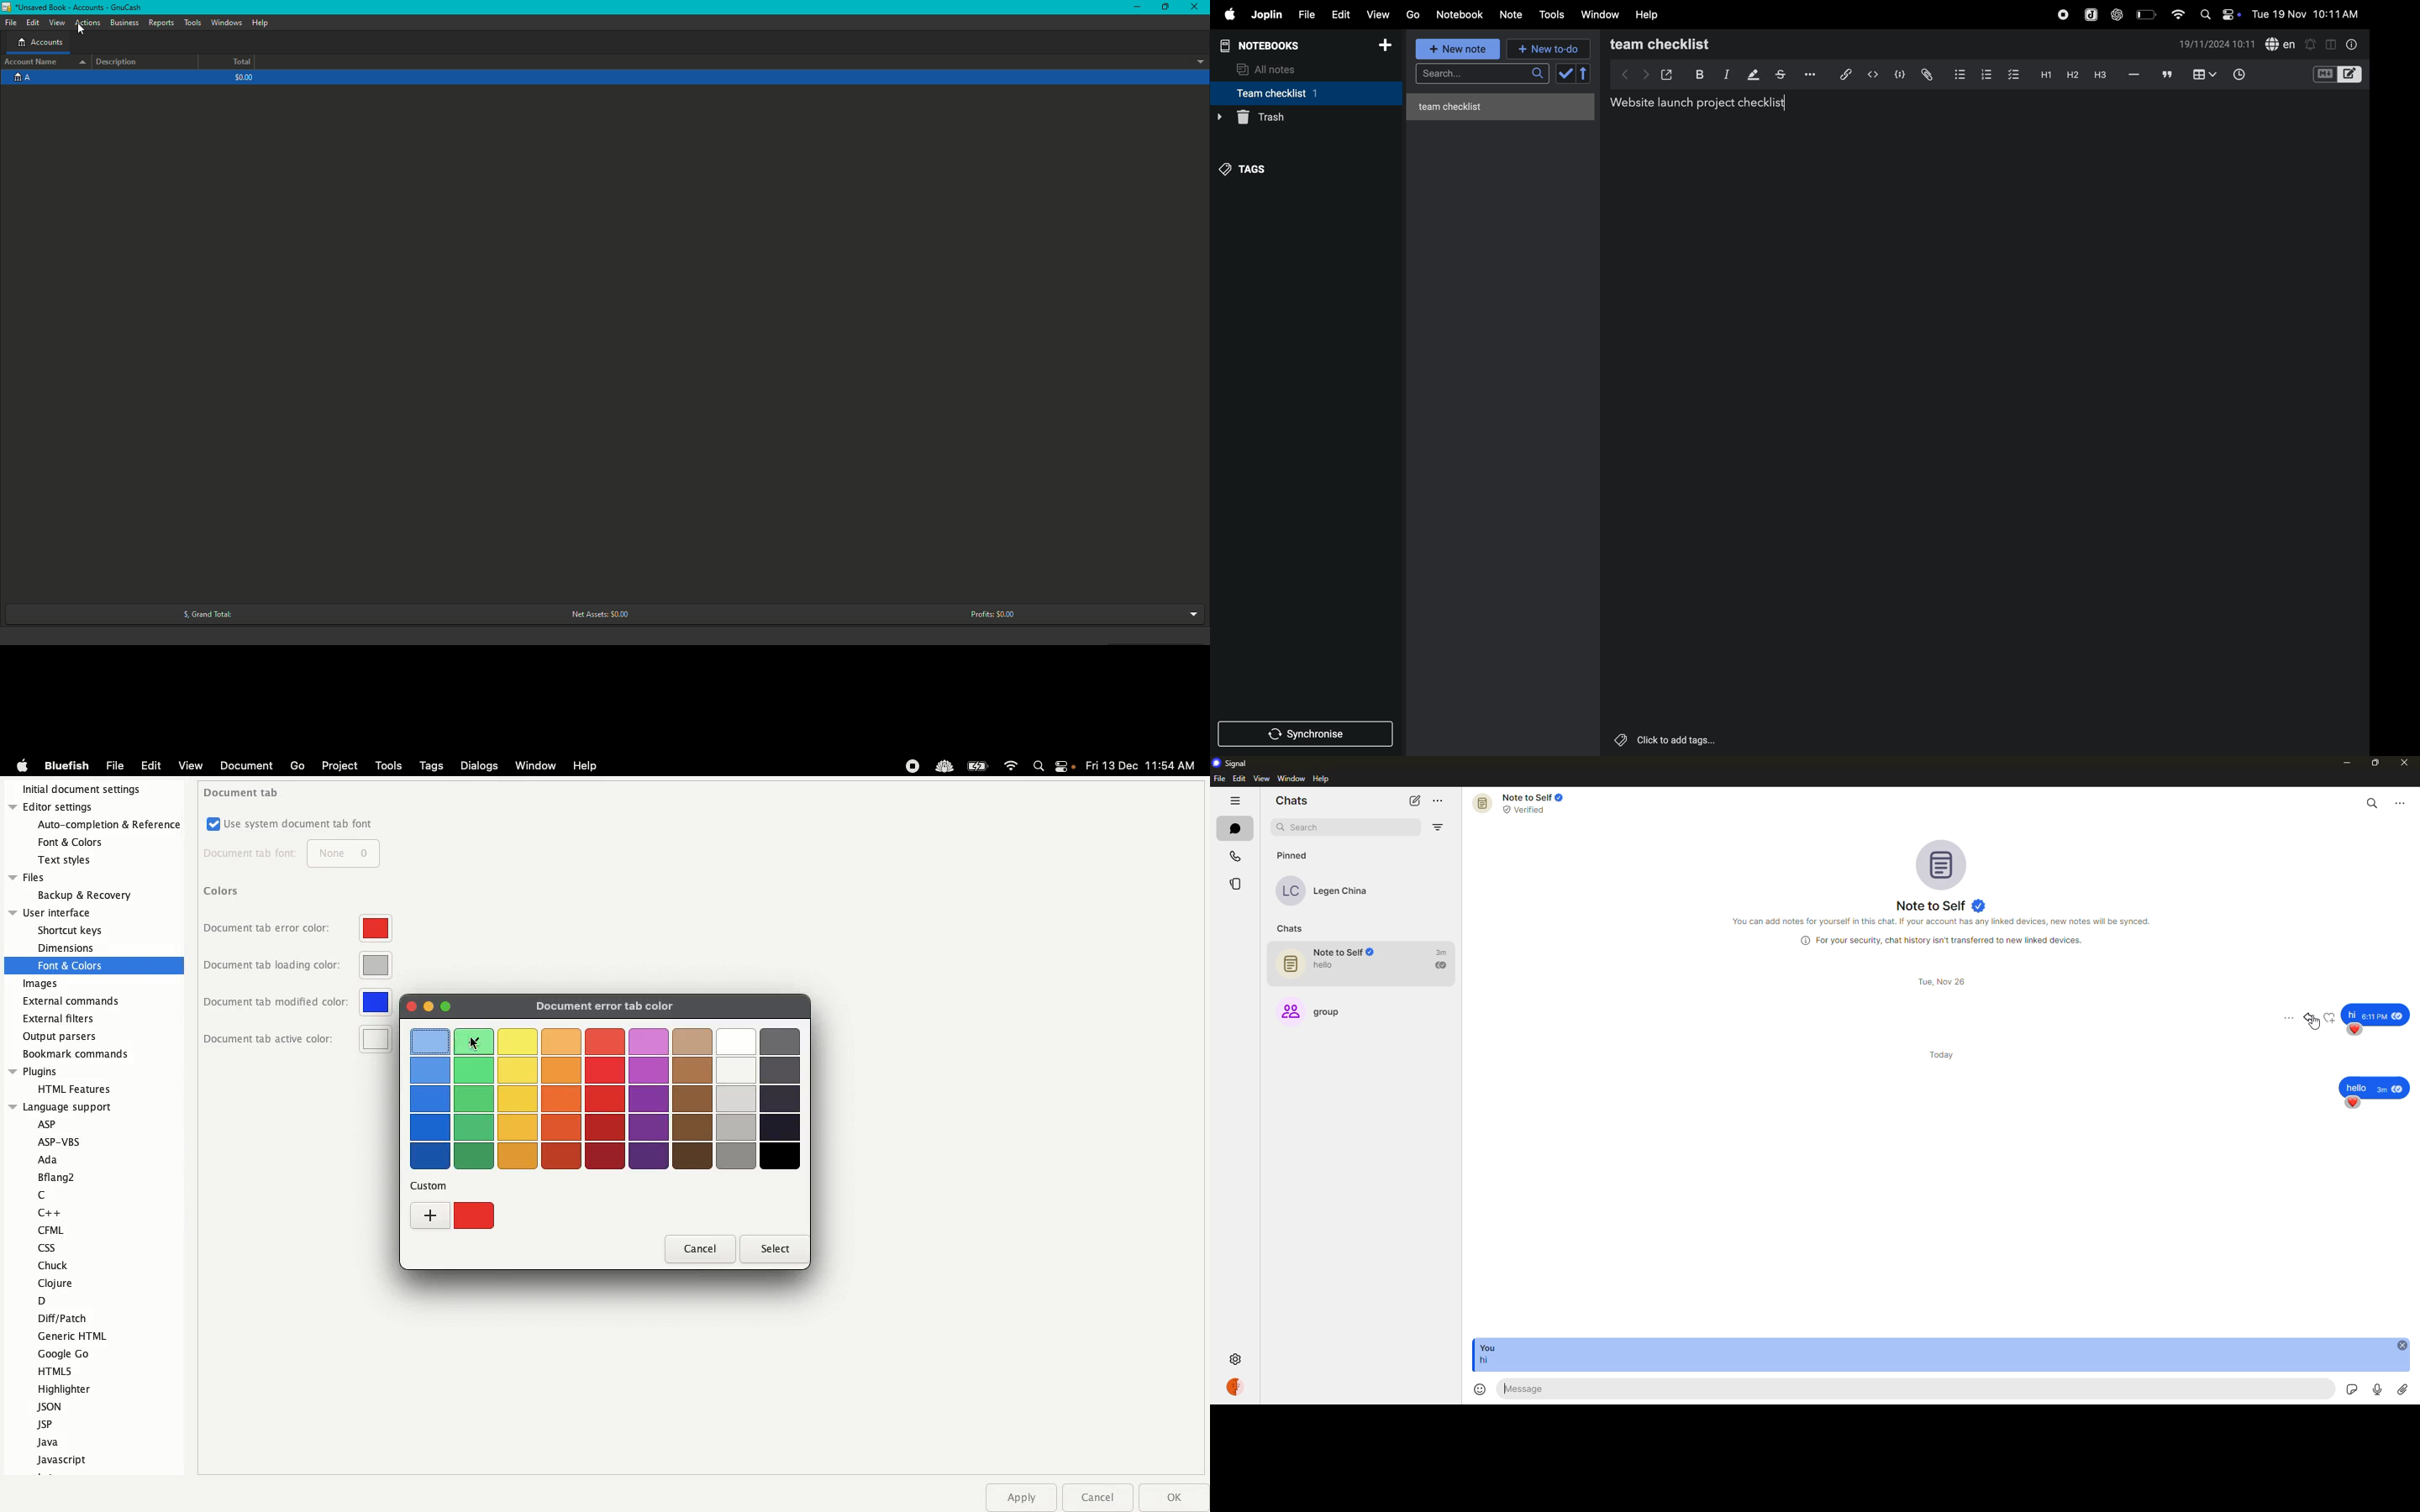  Describe the element at coordinates (1237, 854) in the screenshot. I see `calls` at that location.